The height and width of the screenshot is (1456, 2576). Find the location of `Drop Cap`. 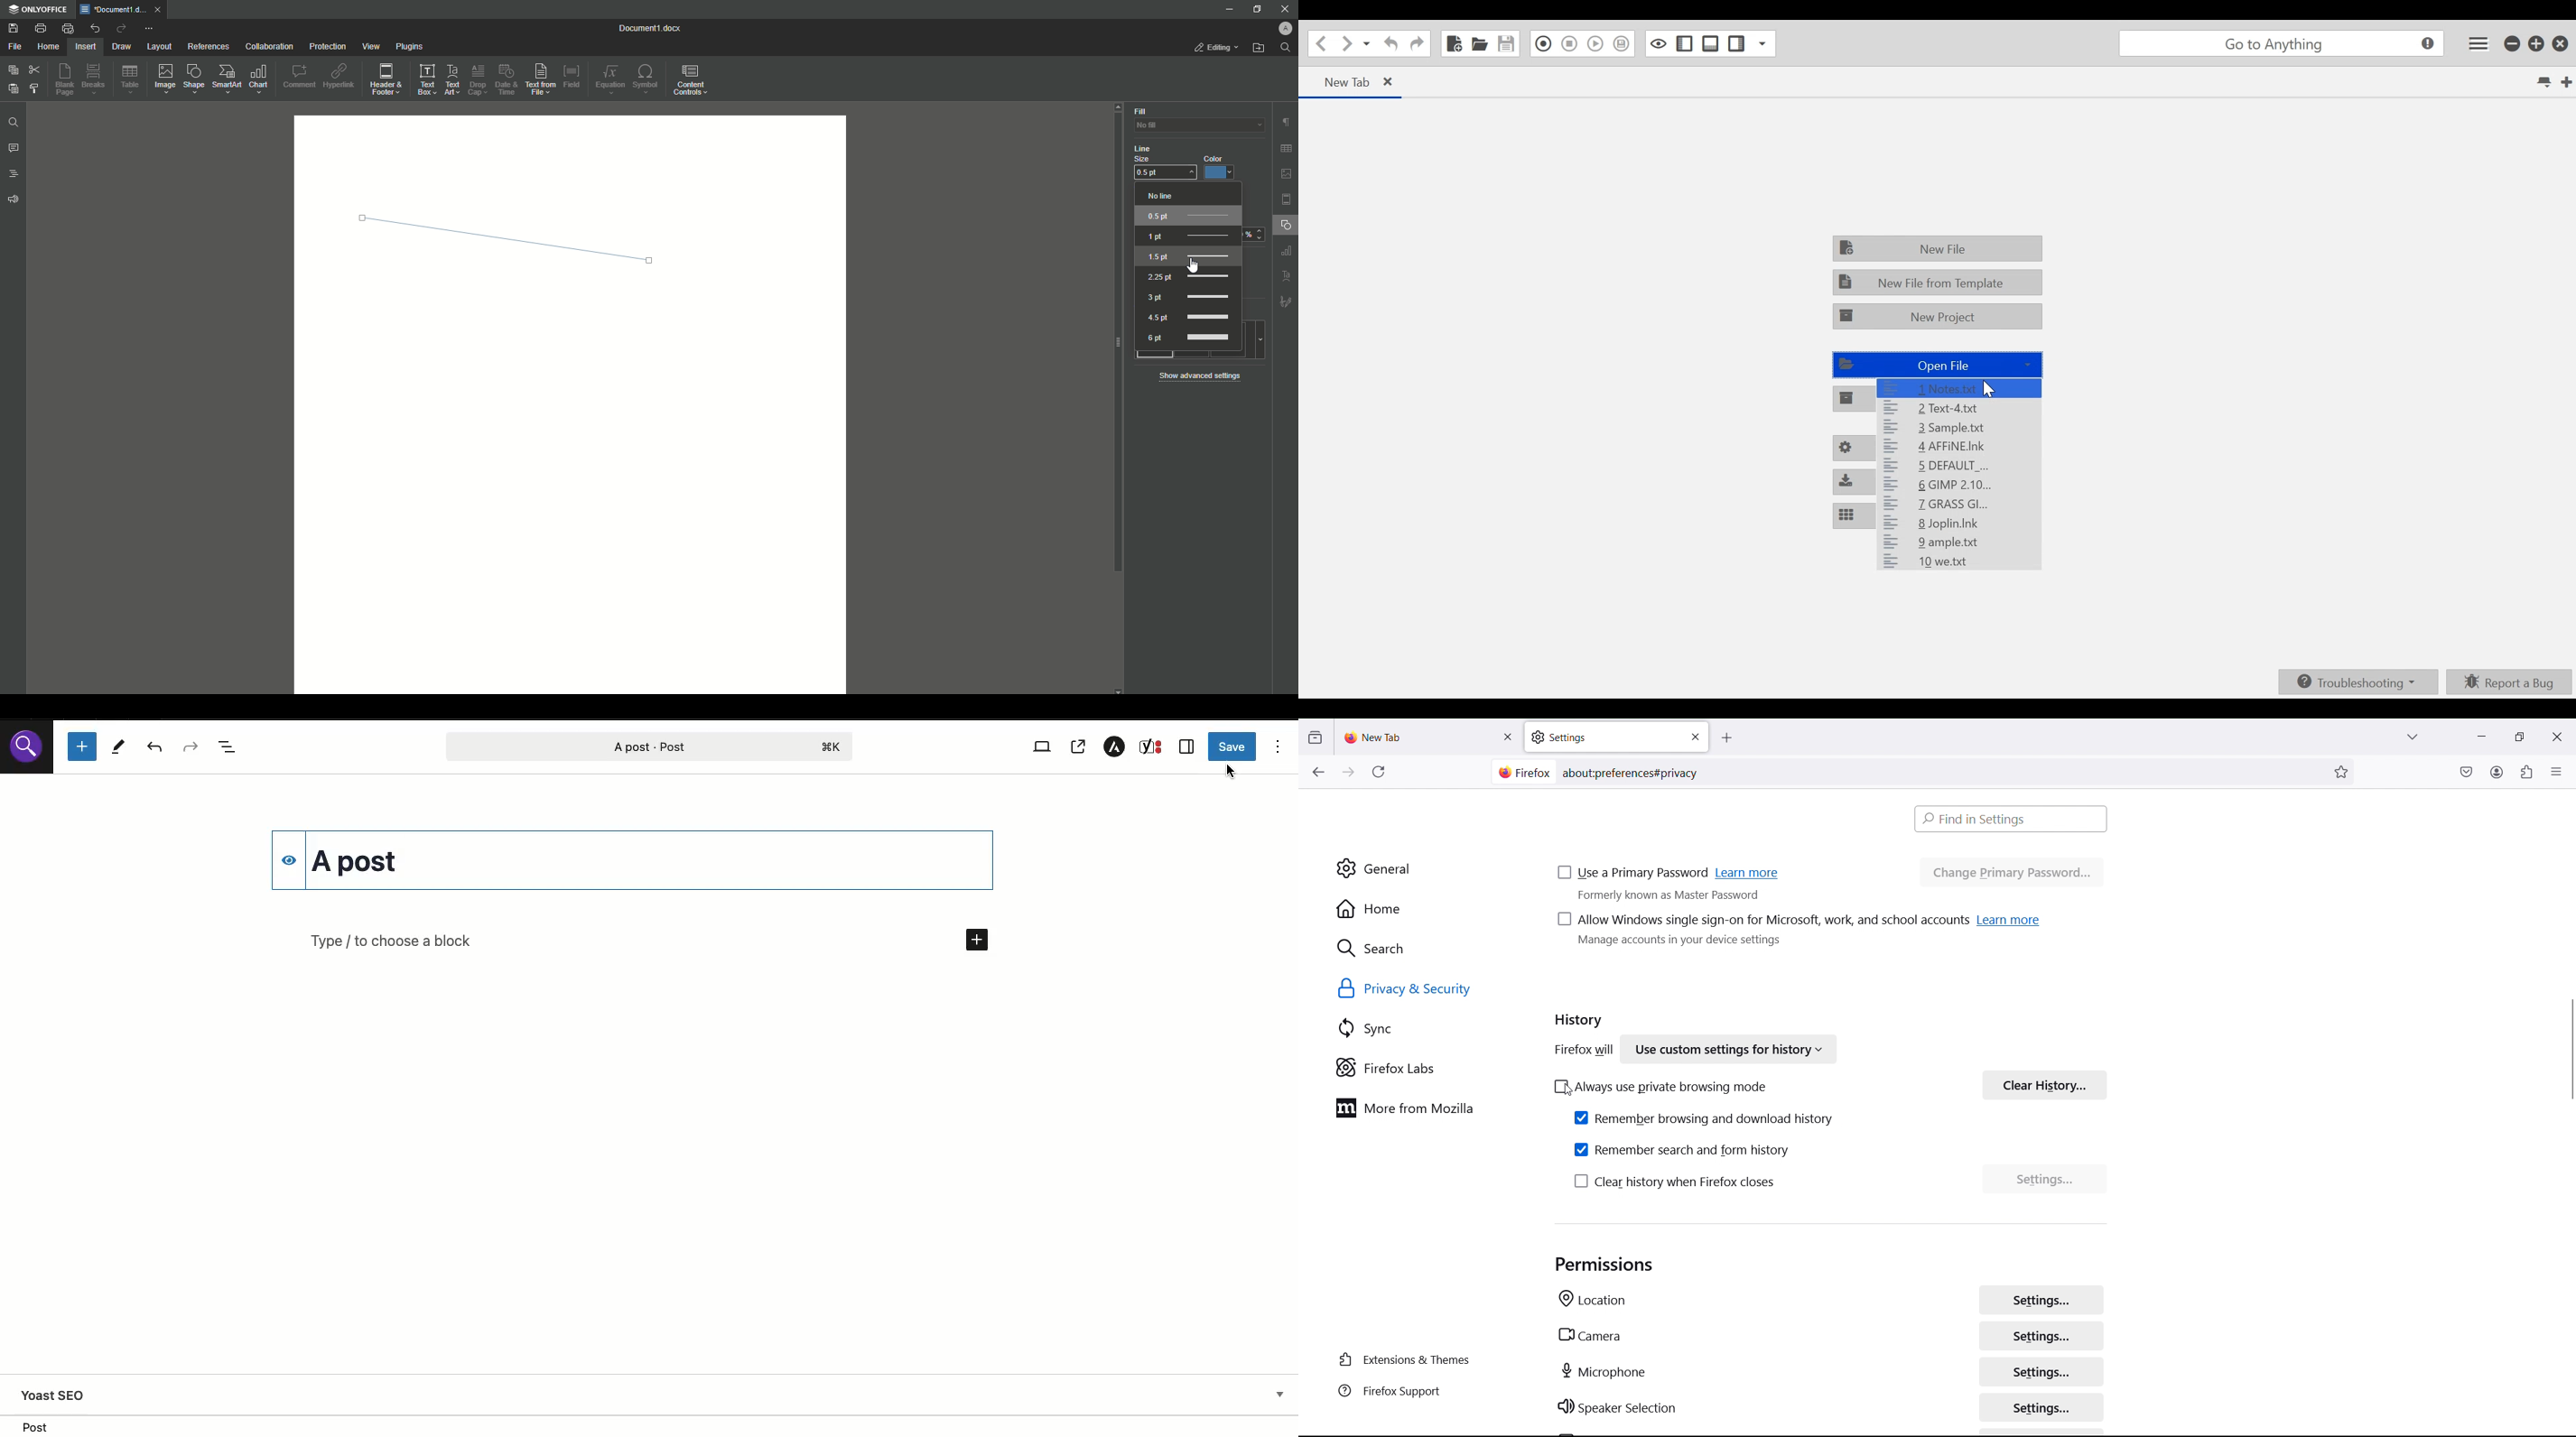

Drop Cap is located at coordinates (479, 79).